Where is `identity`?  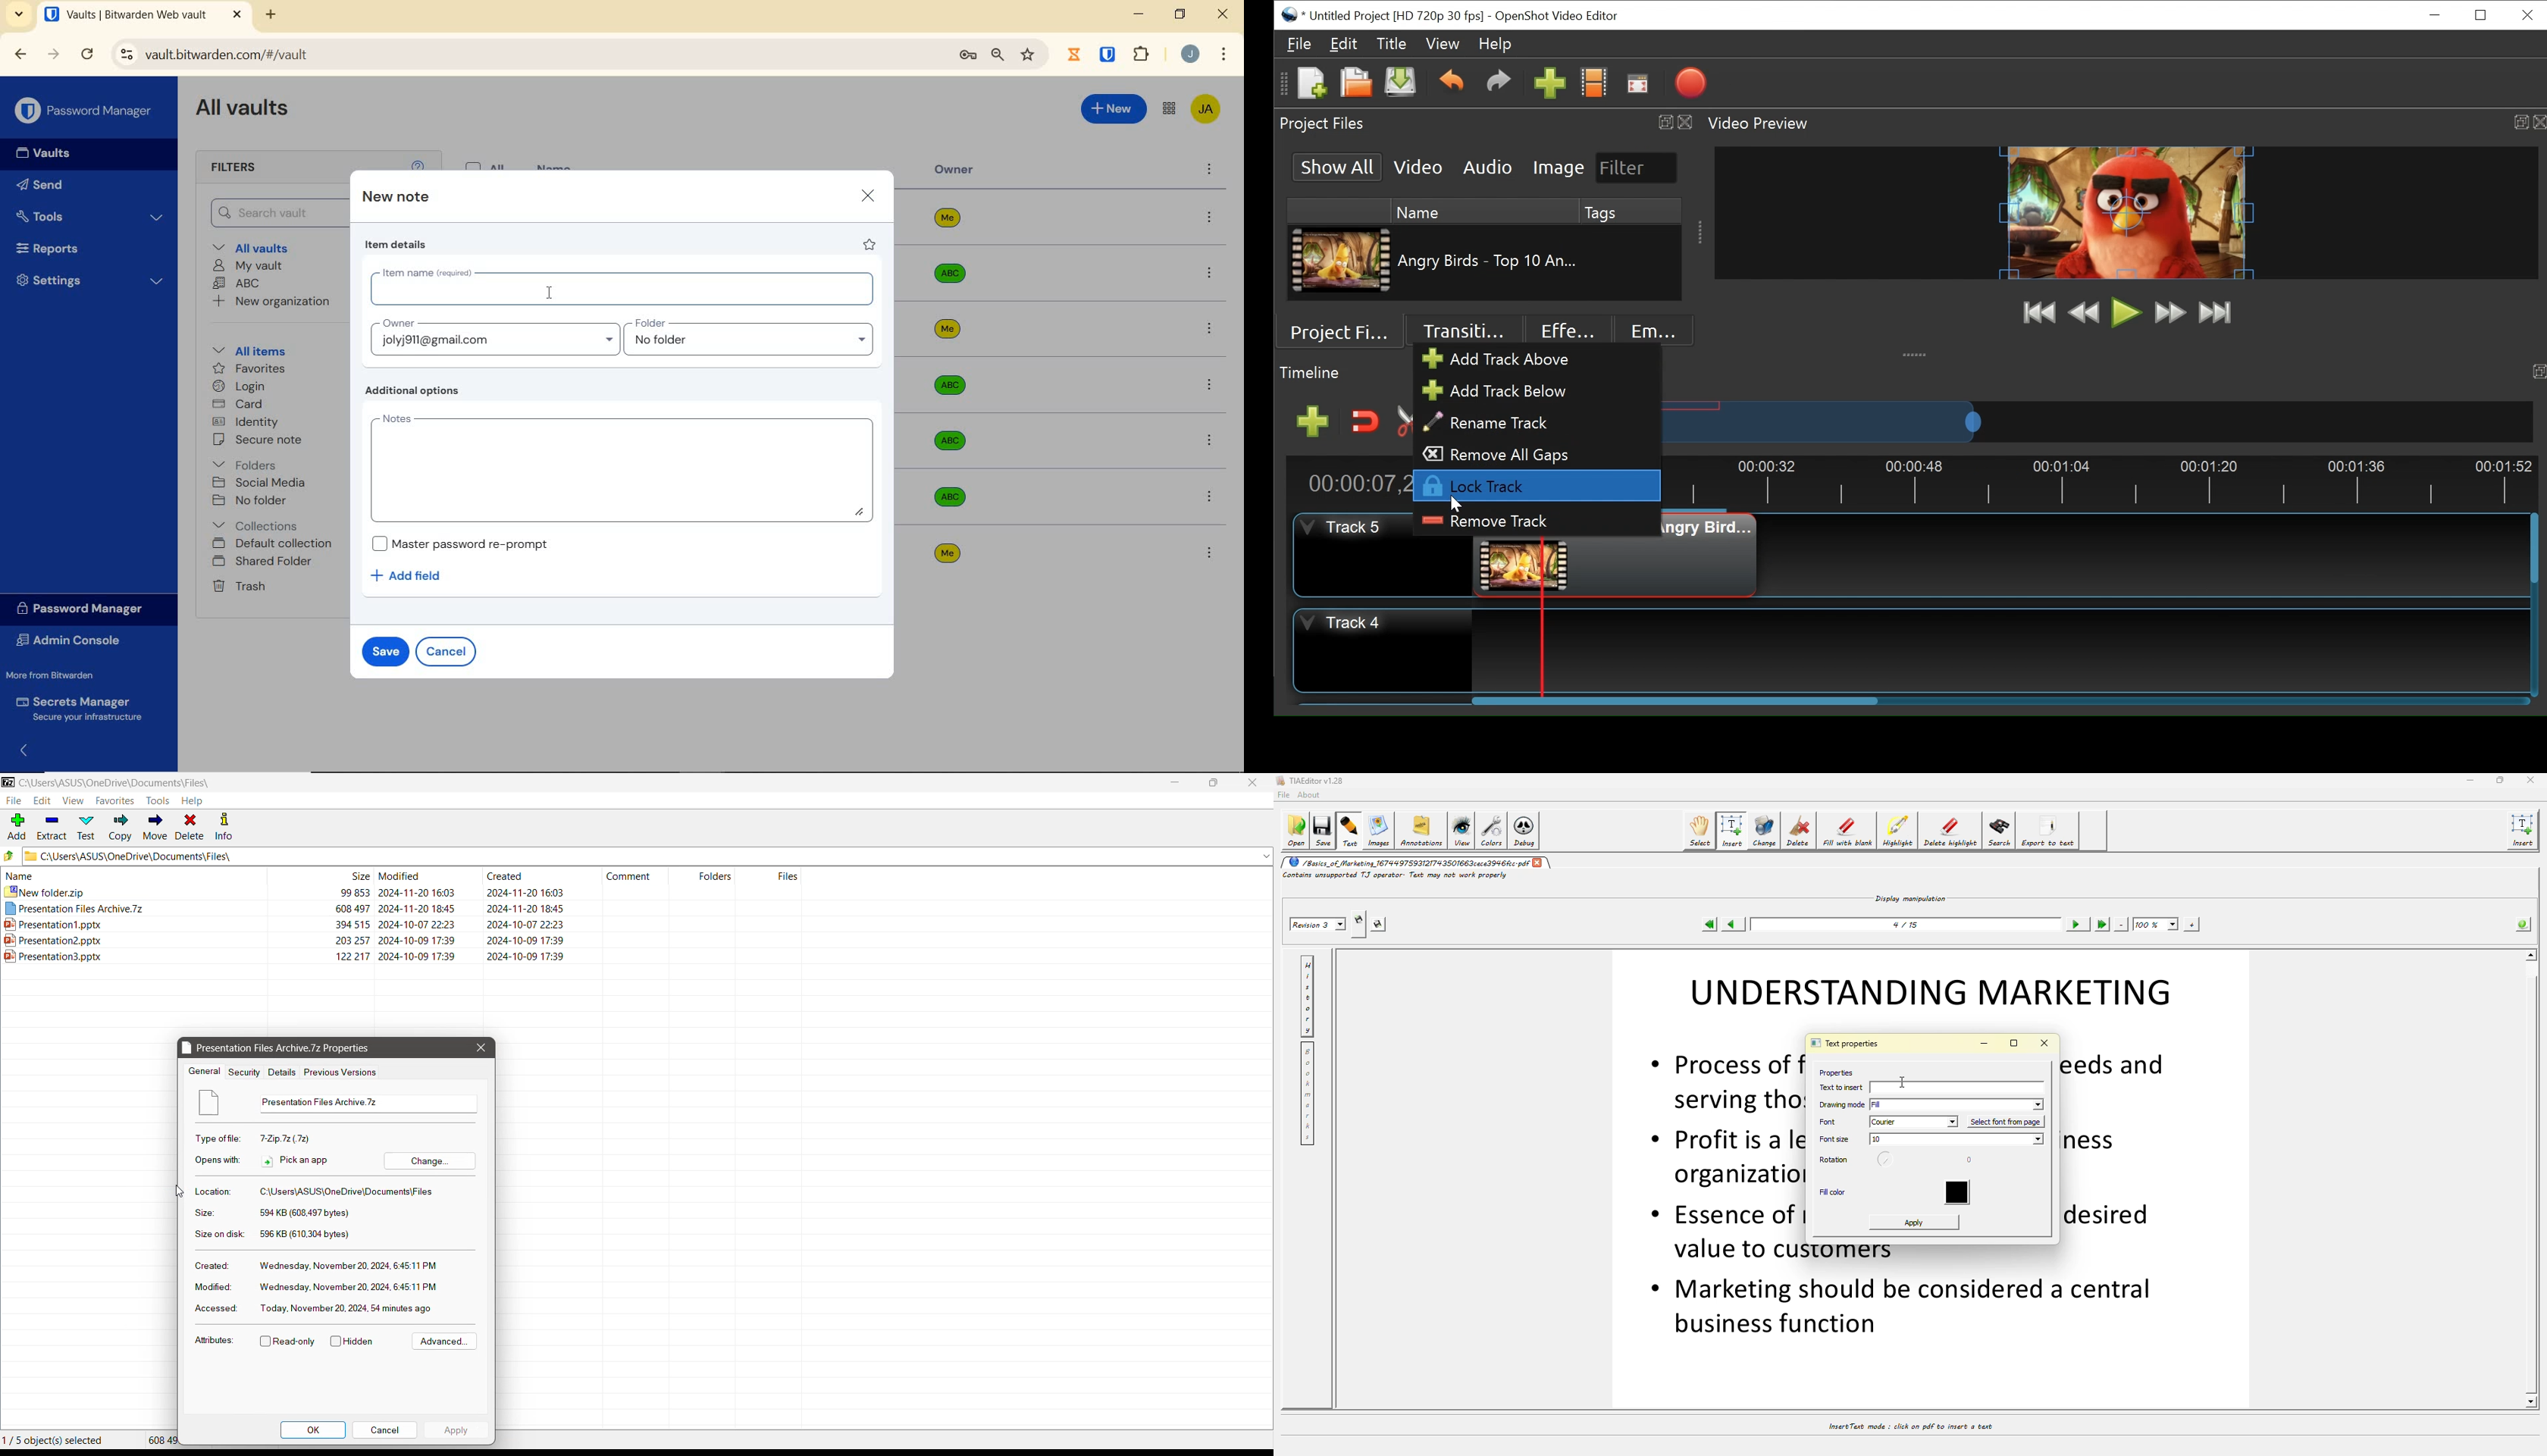 identity is located at coordinates (248, 422).